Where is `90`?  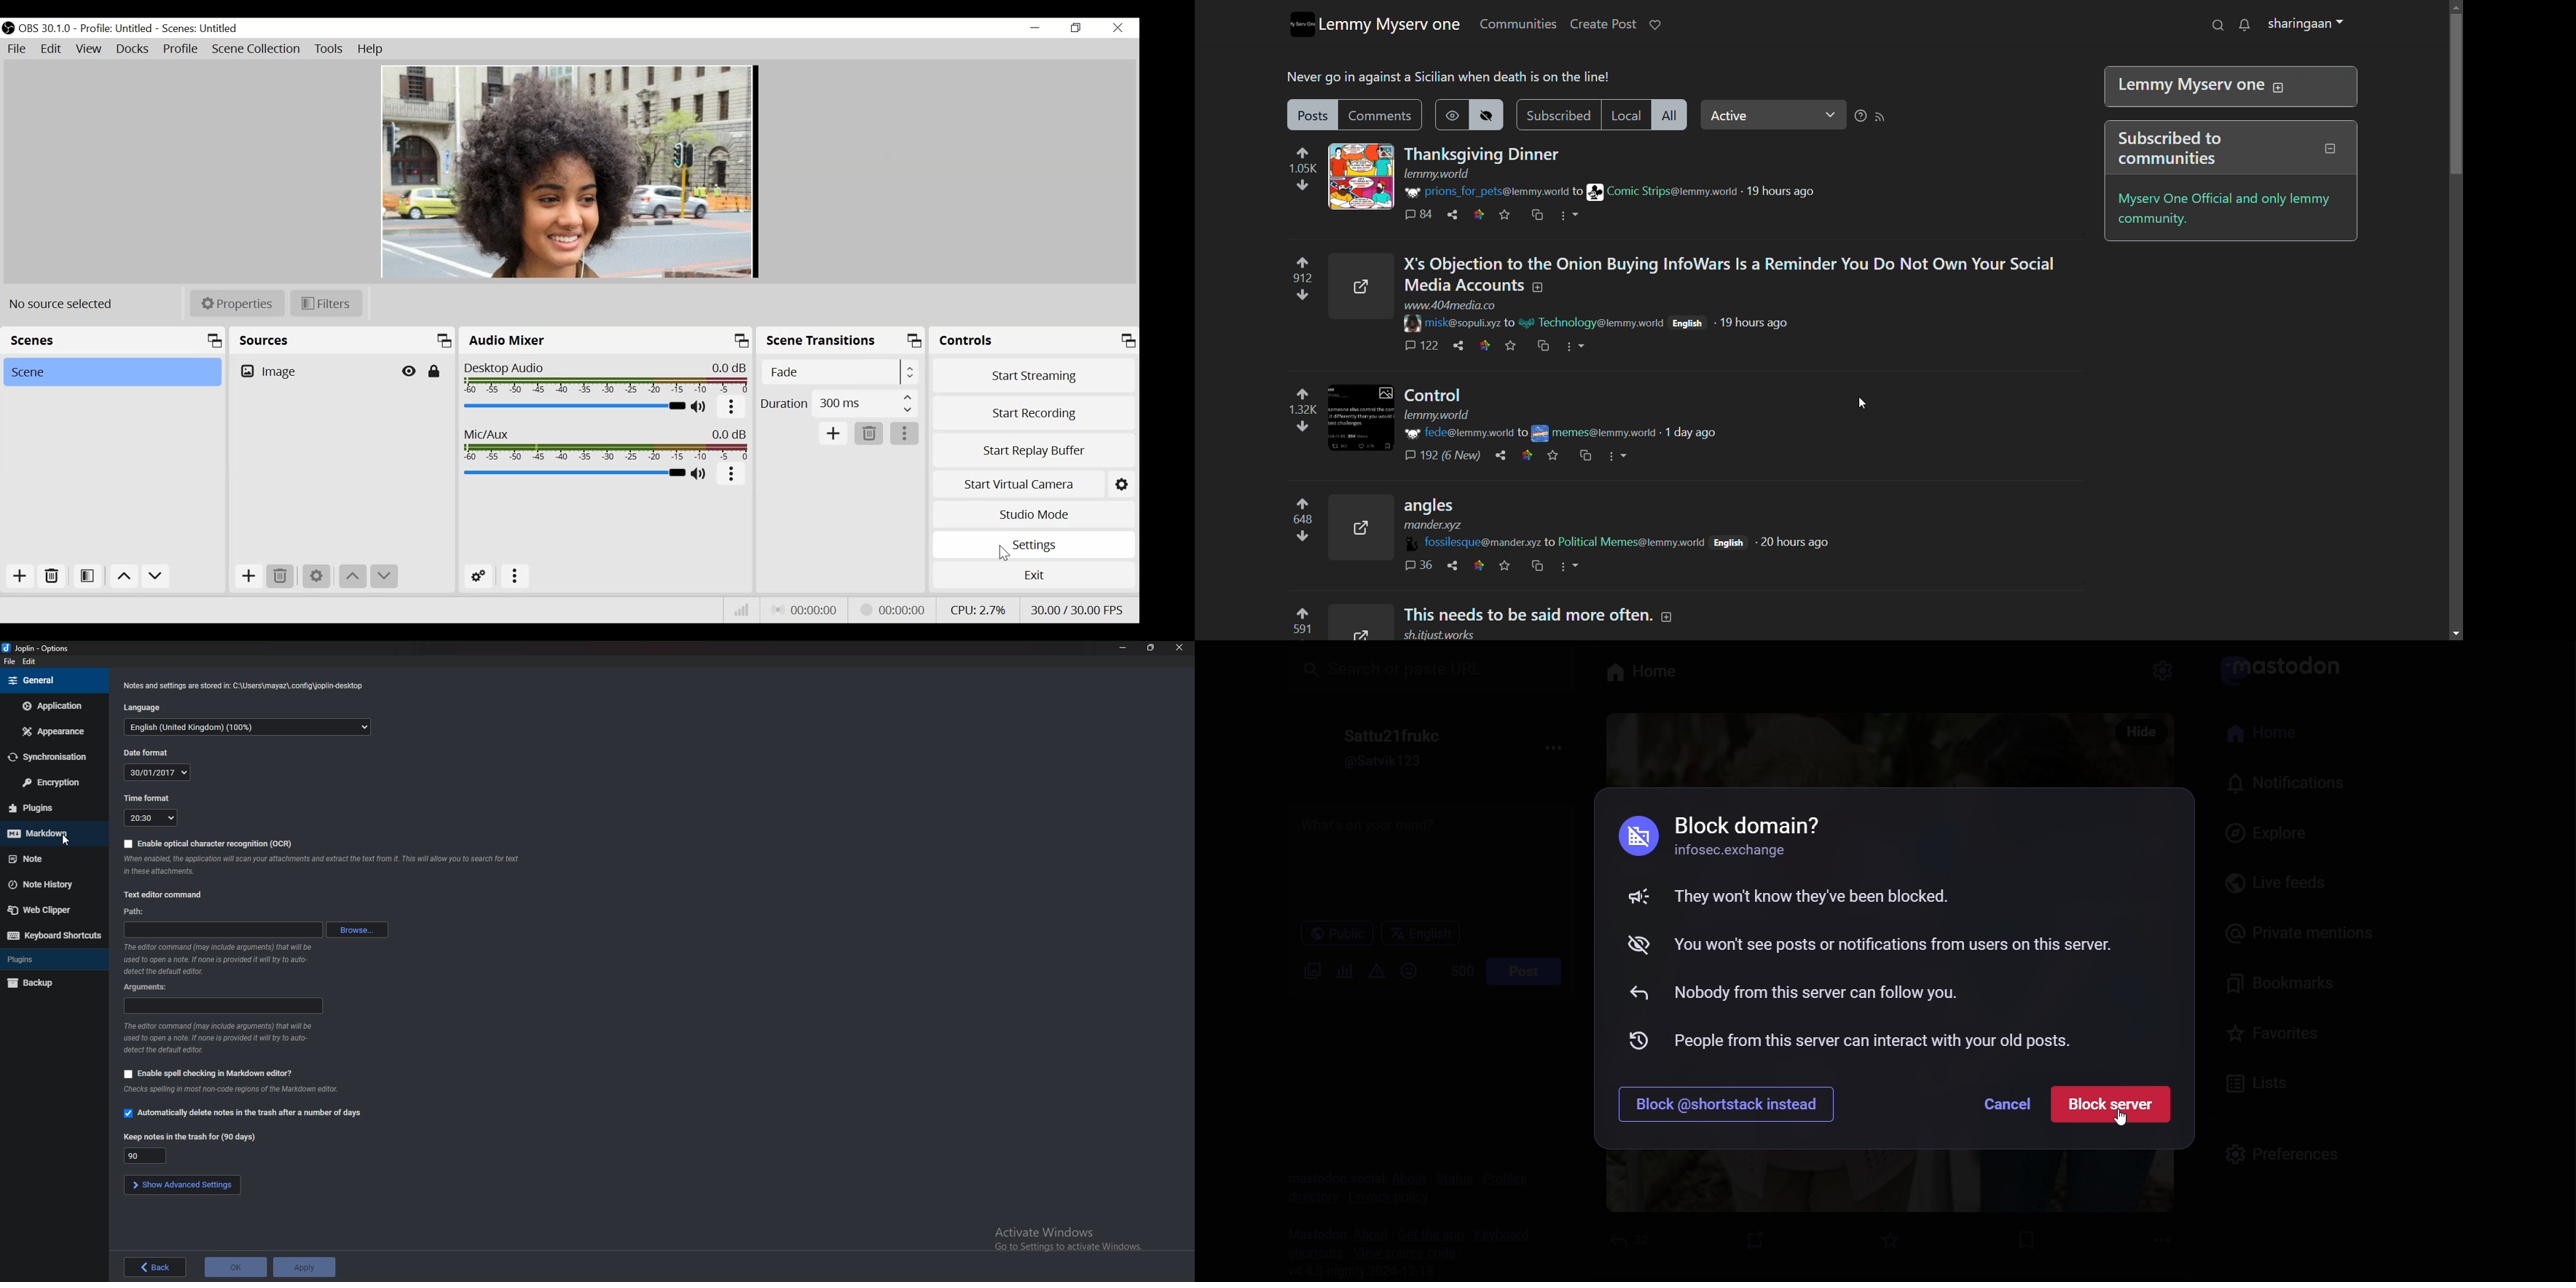
90 is located at coordinates (145, 1155).